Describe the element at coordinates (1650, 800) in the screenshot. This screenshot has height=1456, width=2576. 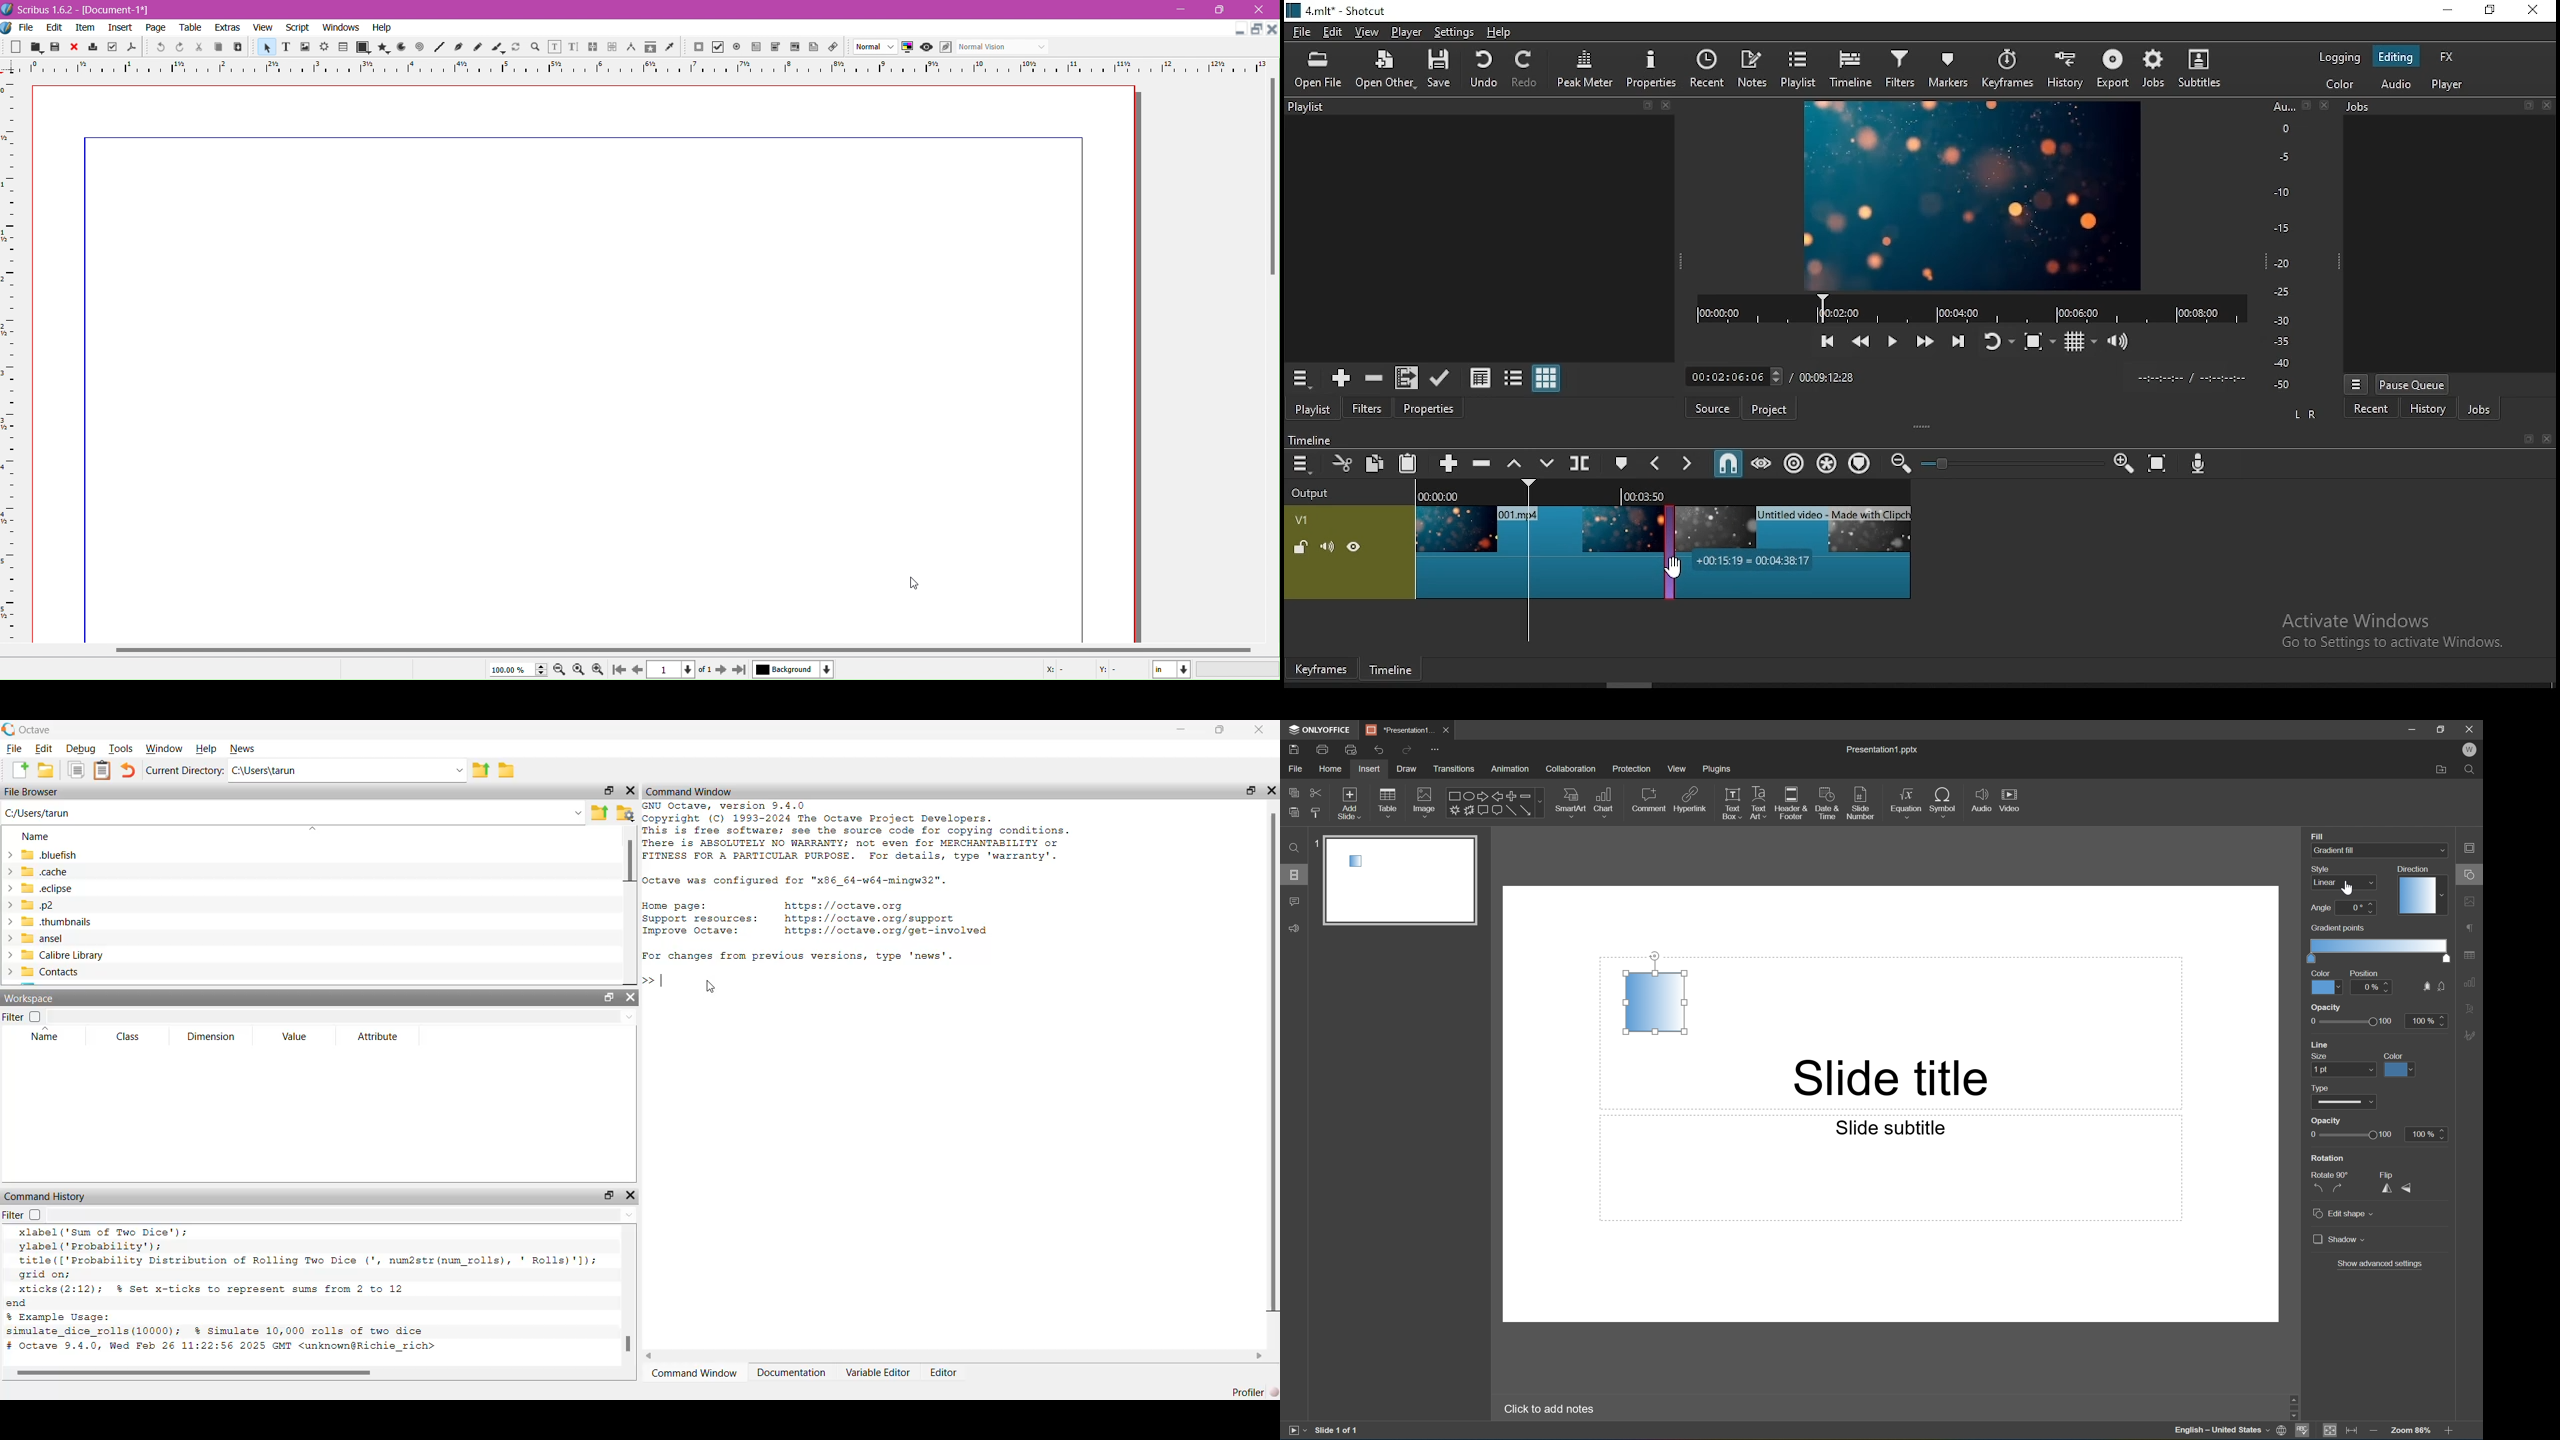
I see `Comment` at that location.